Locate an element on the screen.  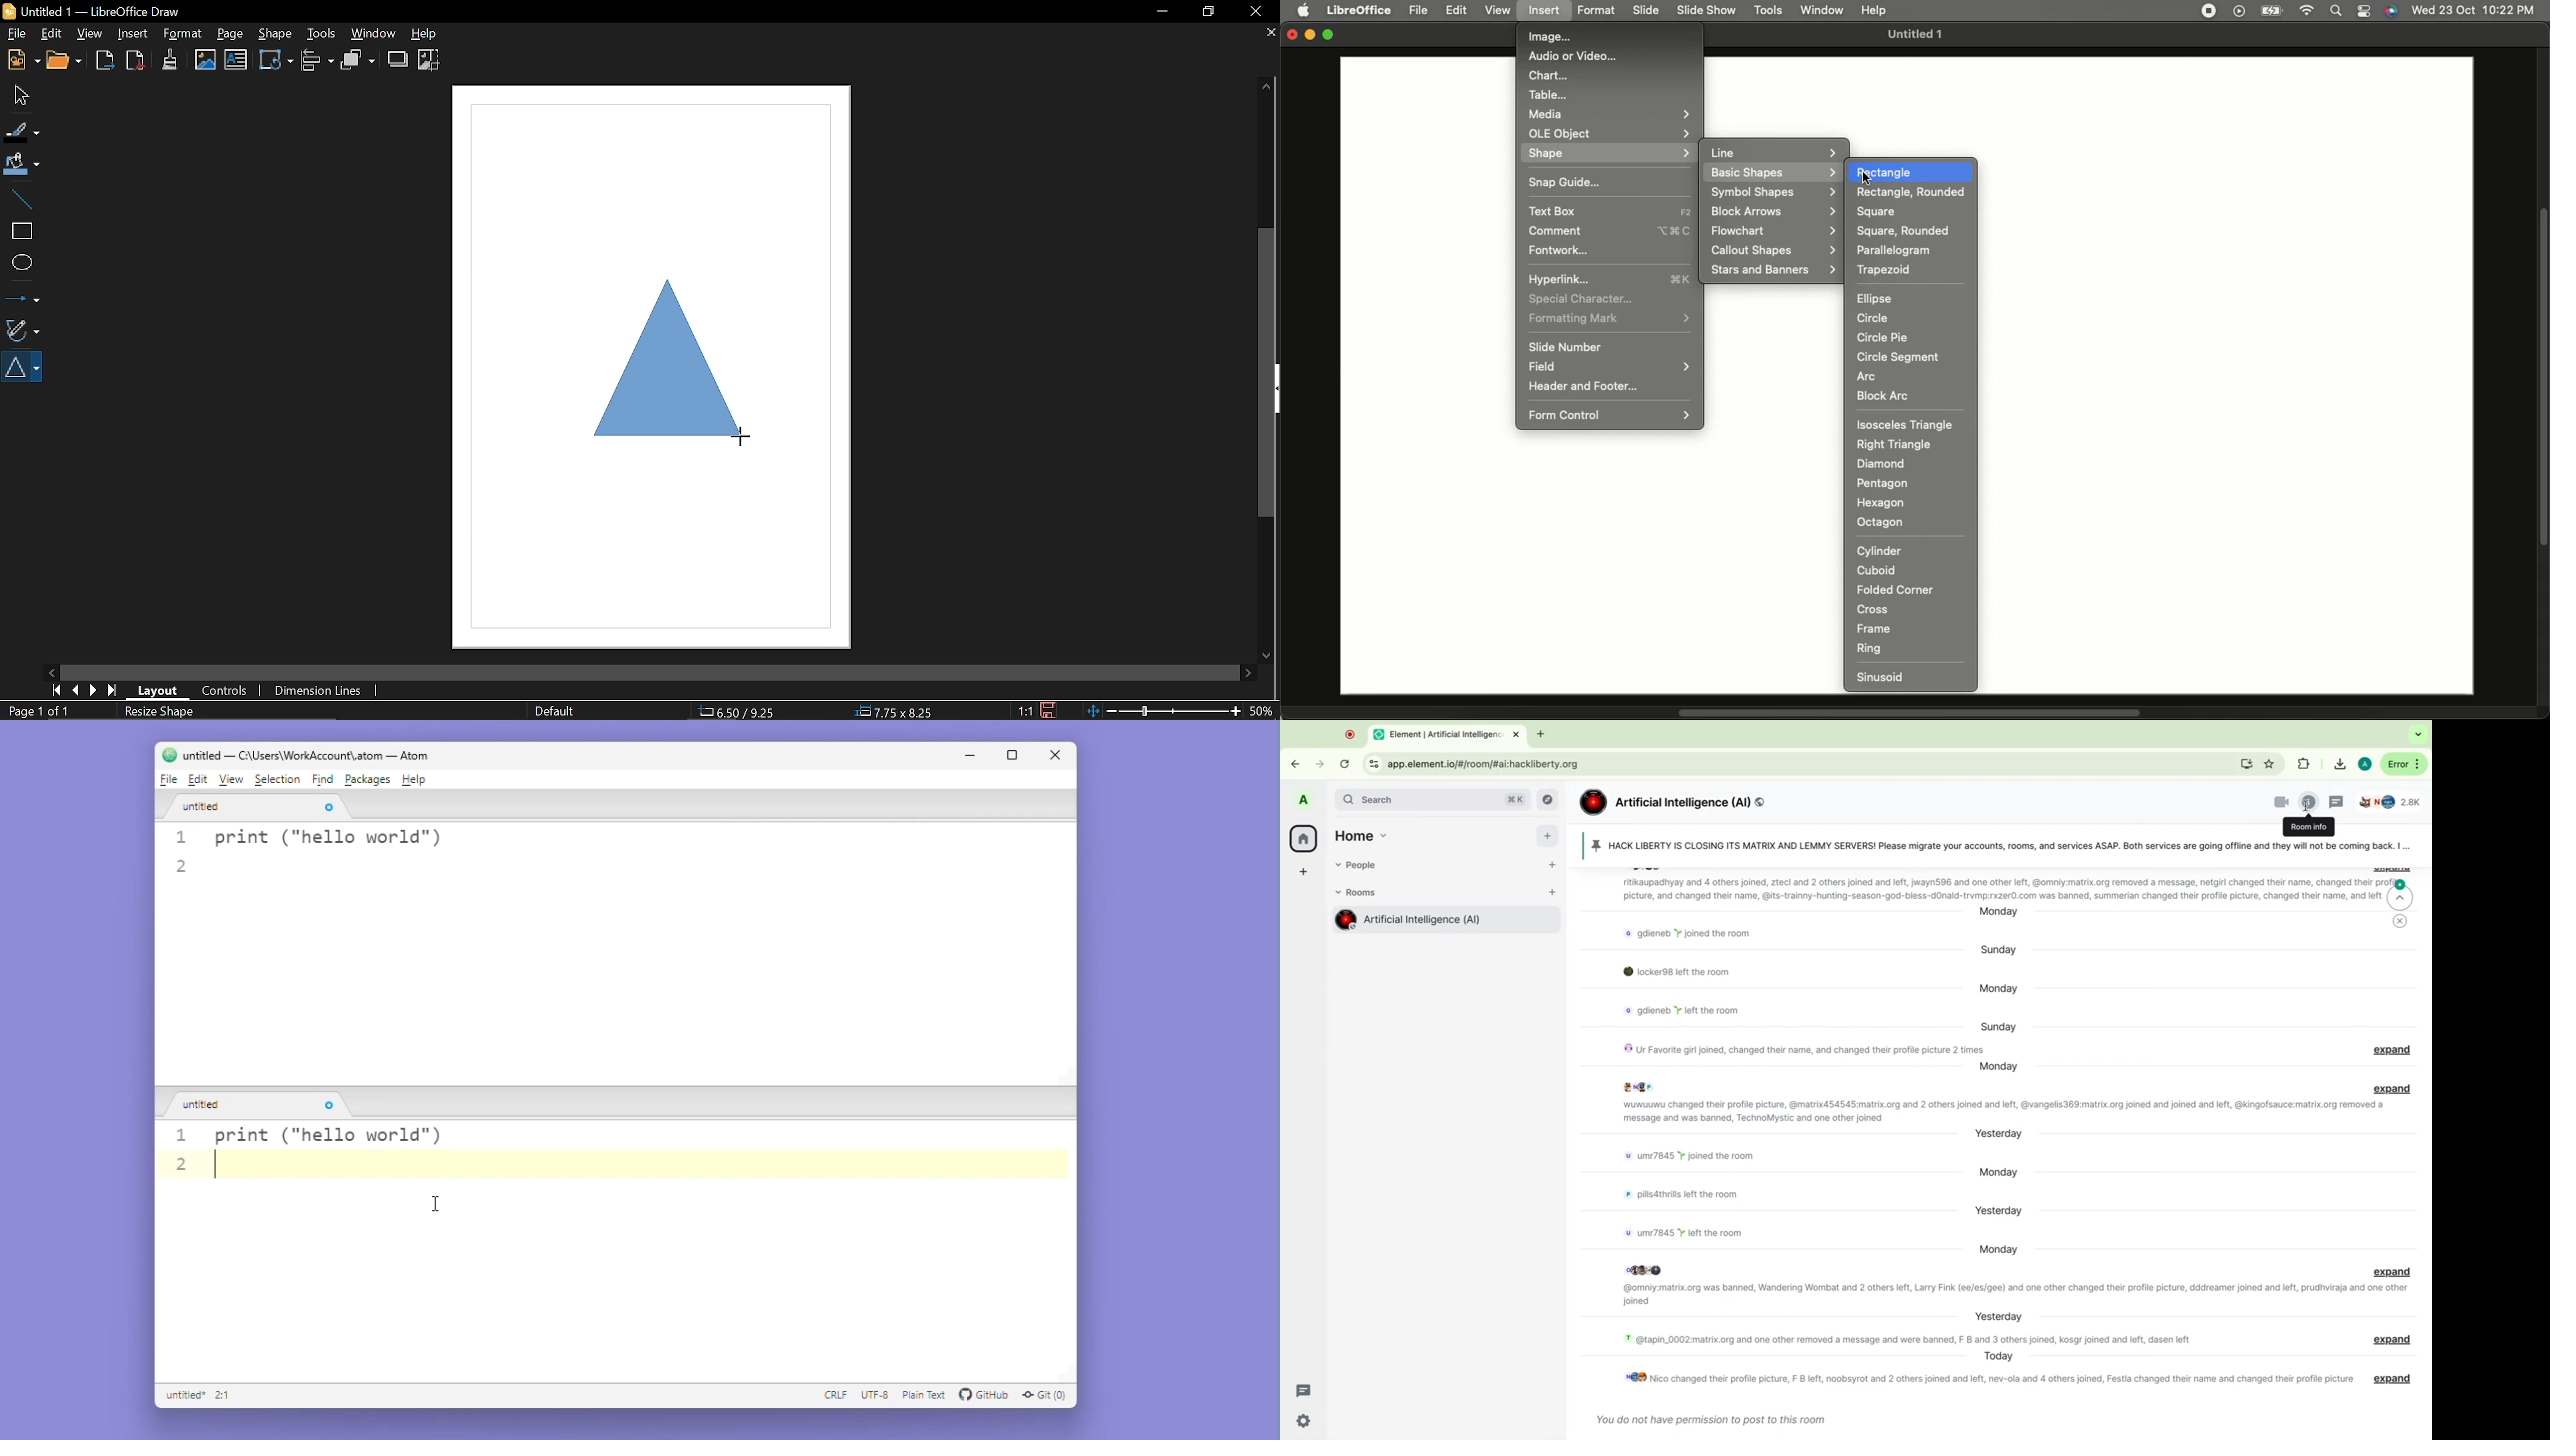
Move lfeft is located at coordinates (53, 671).